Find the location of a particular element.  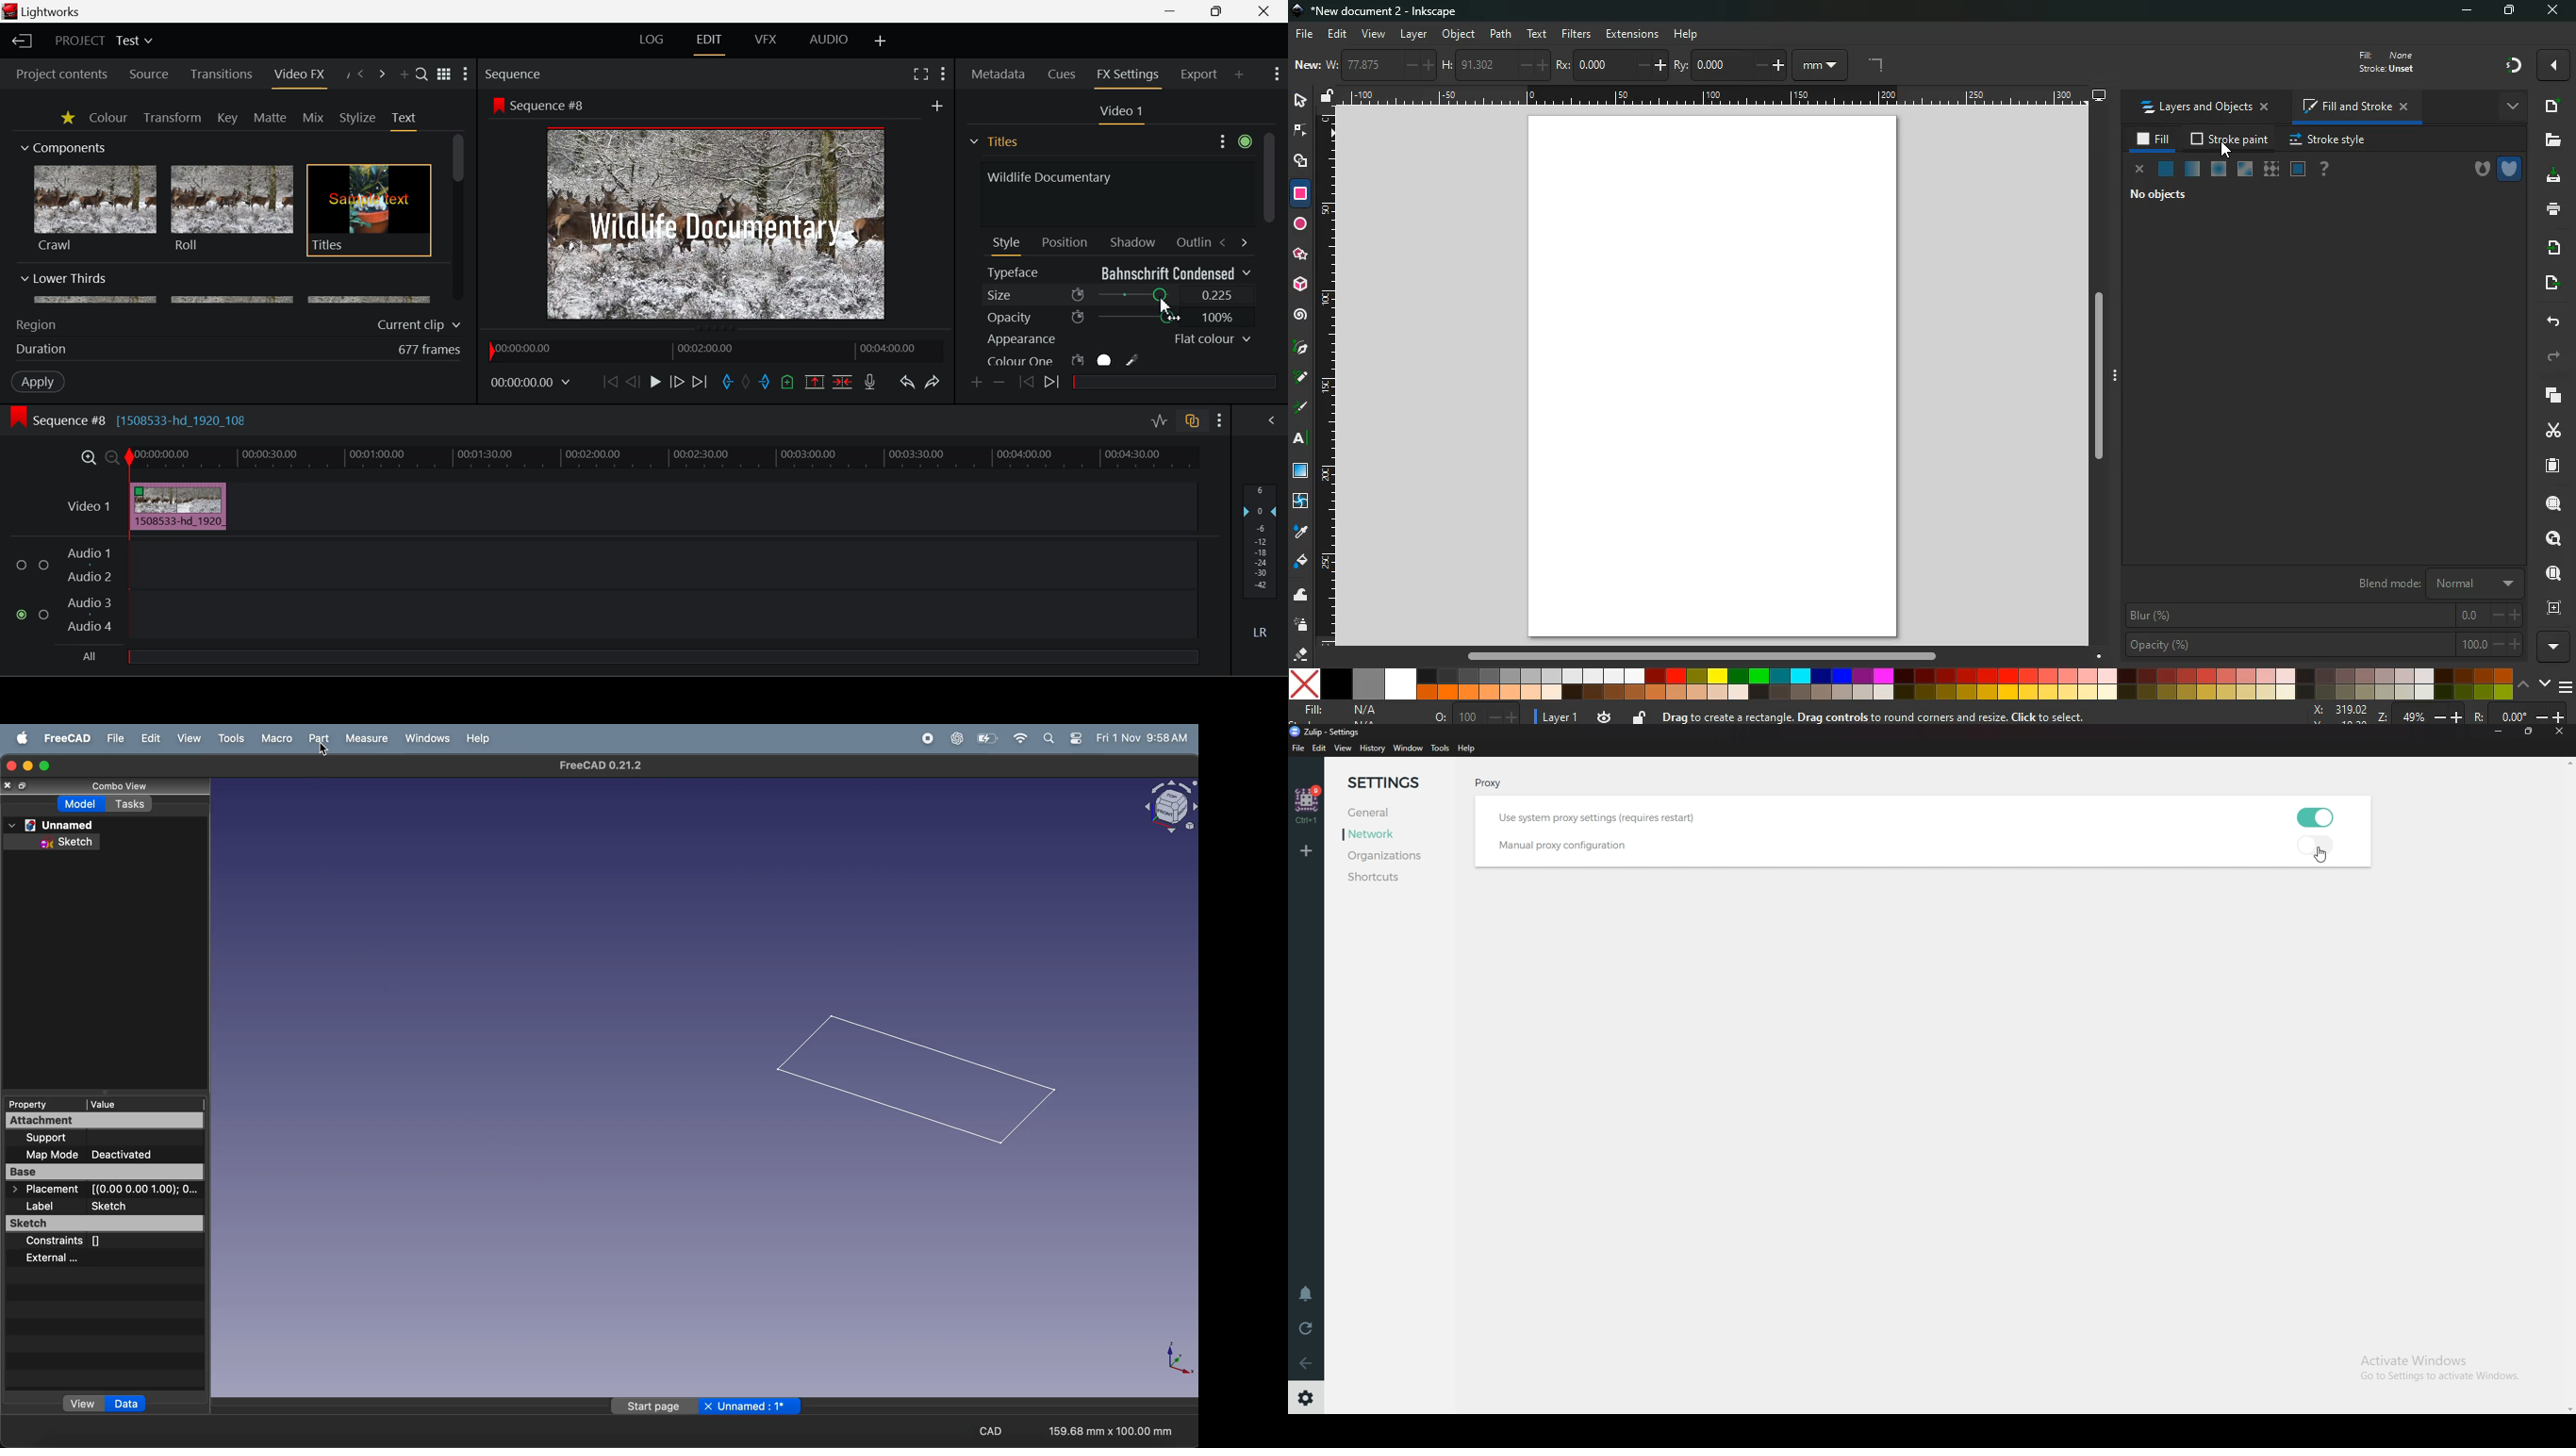

icon is located at coordinates (17, 418).